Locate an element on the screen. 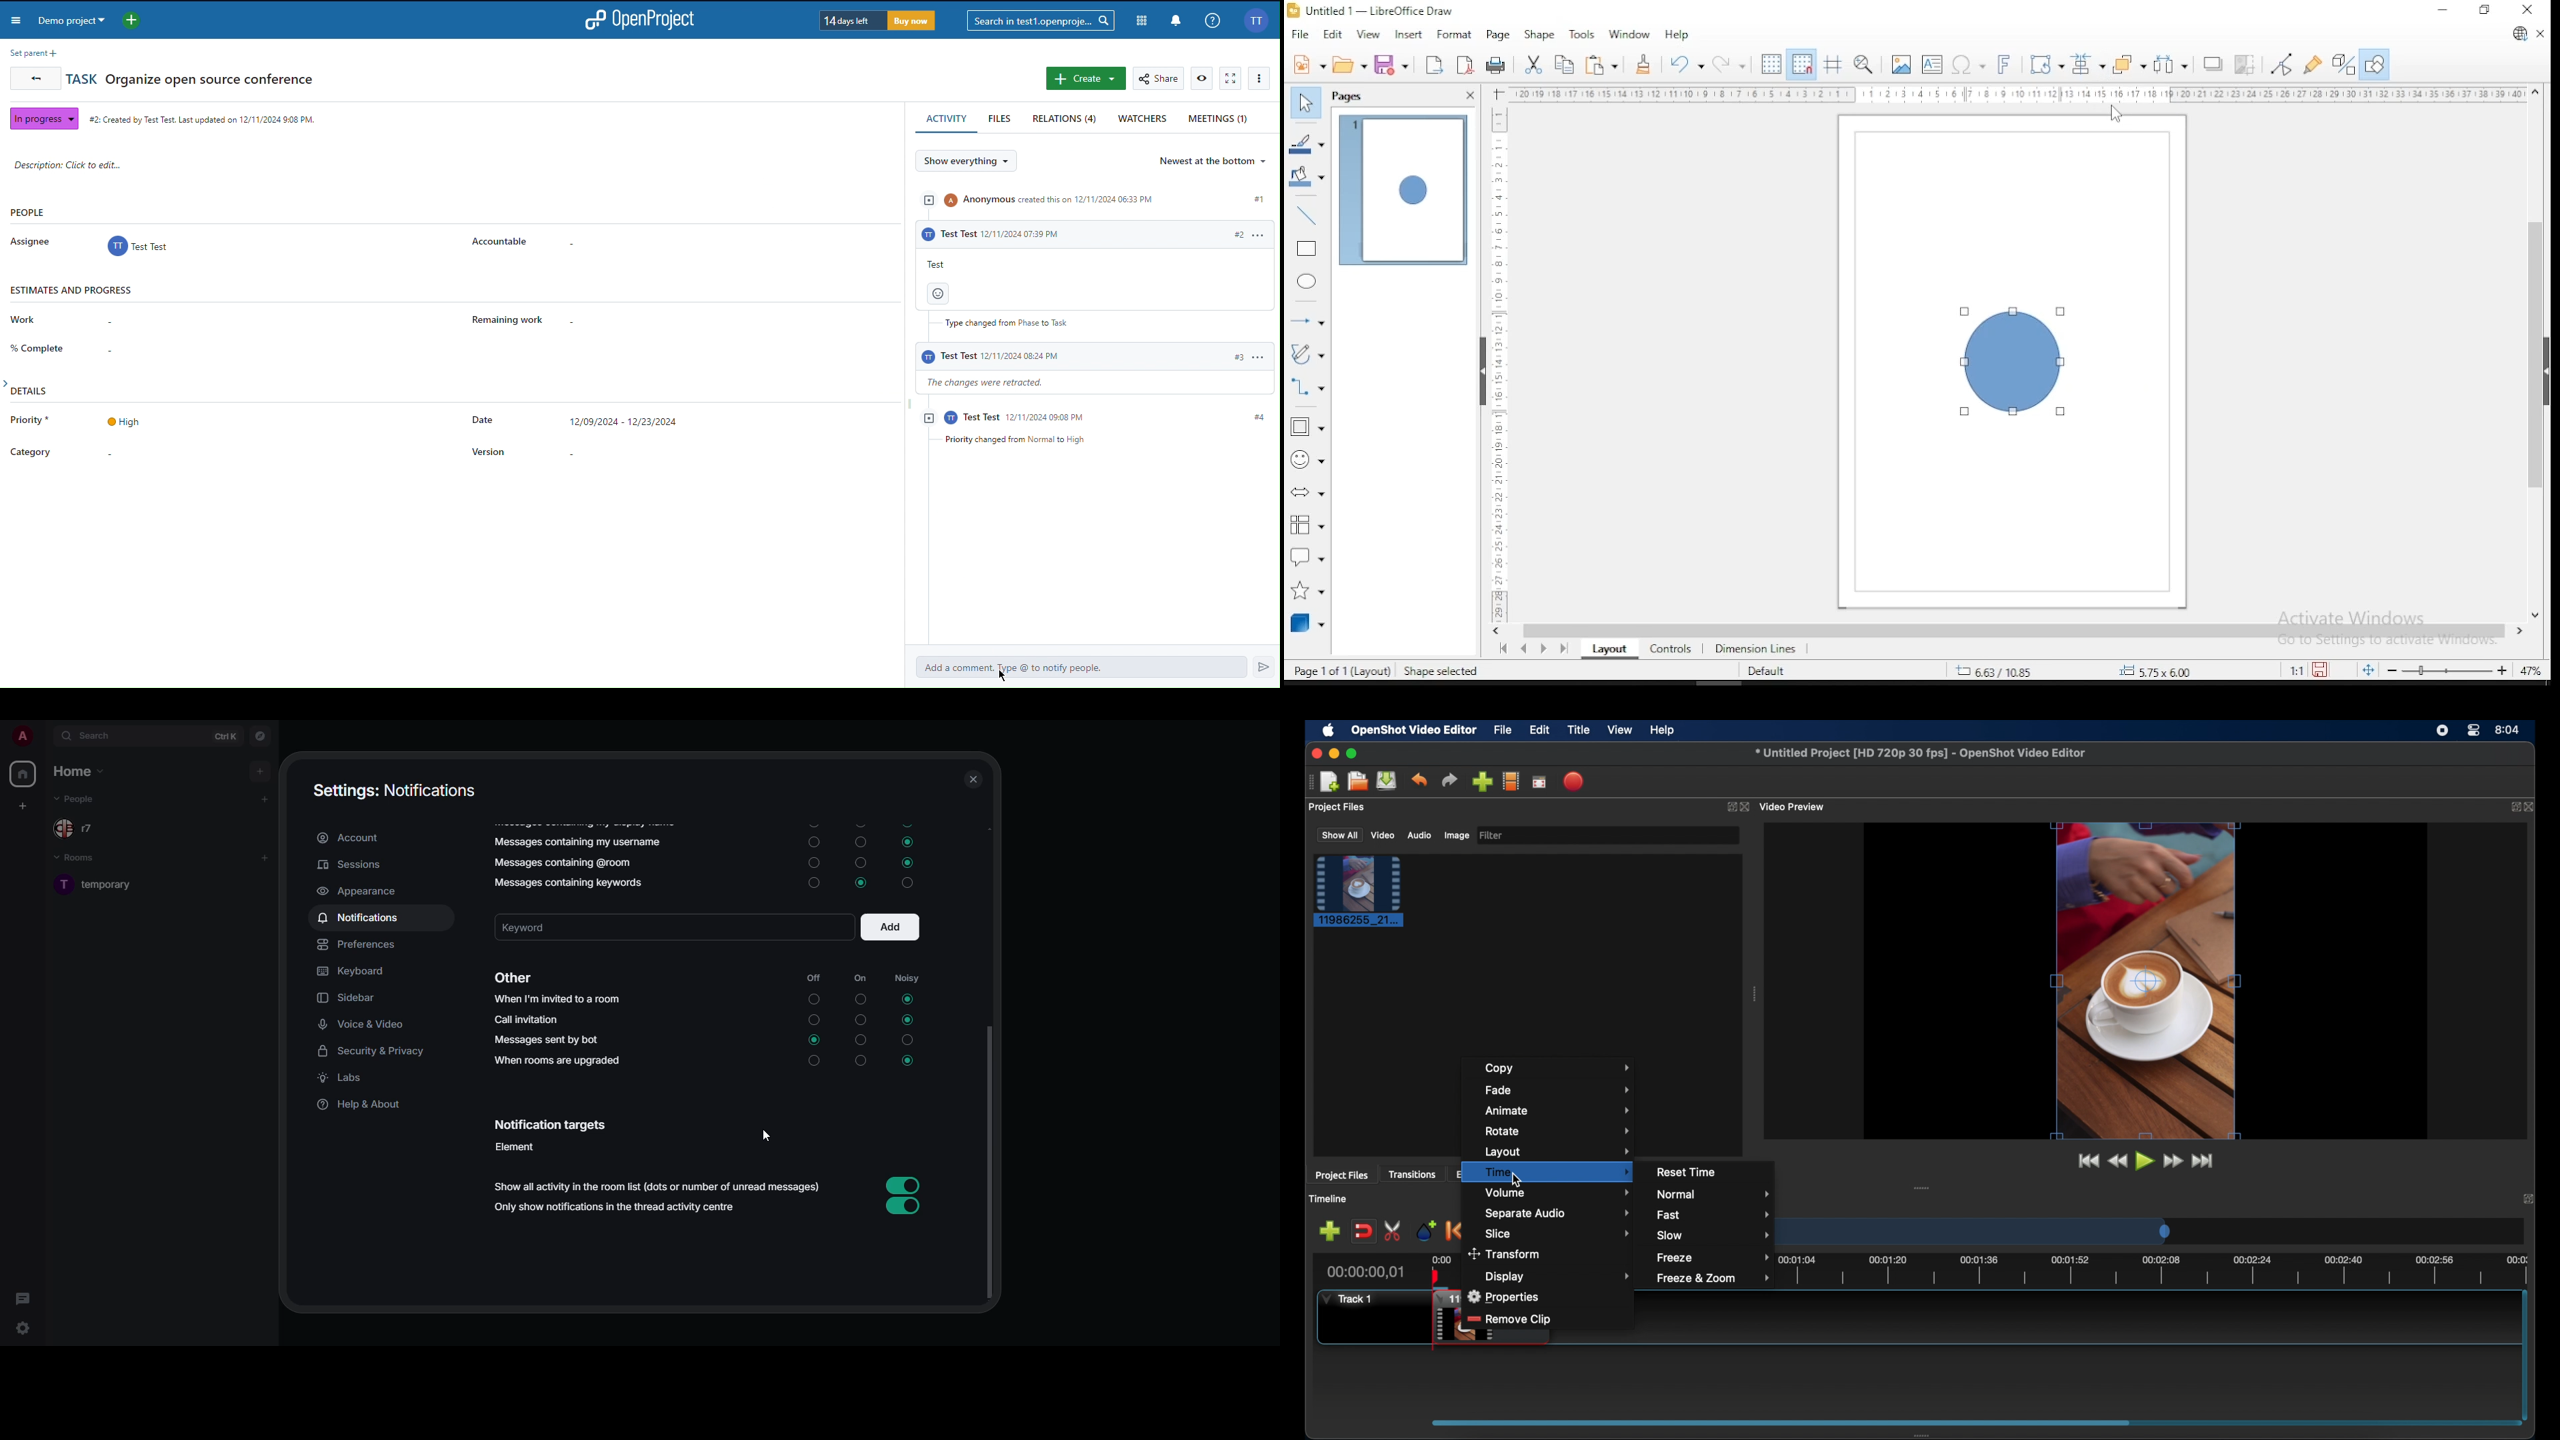 This screenshot has width=2576, height=1456. display is located at coordinates (1560, 1276).